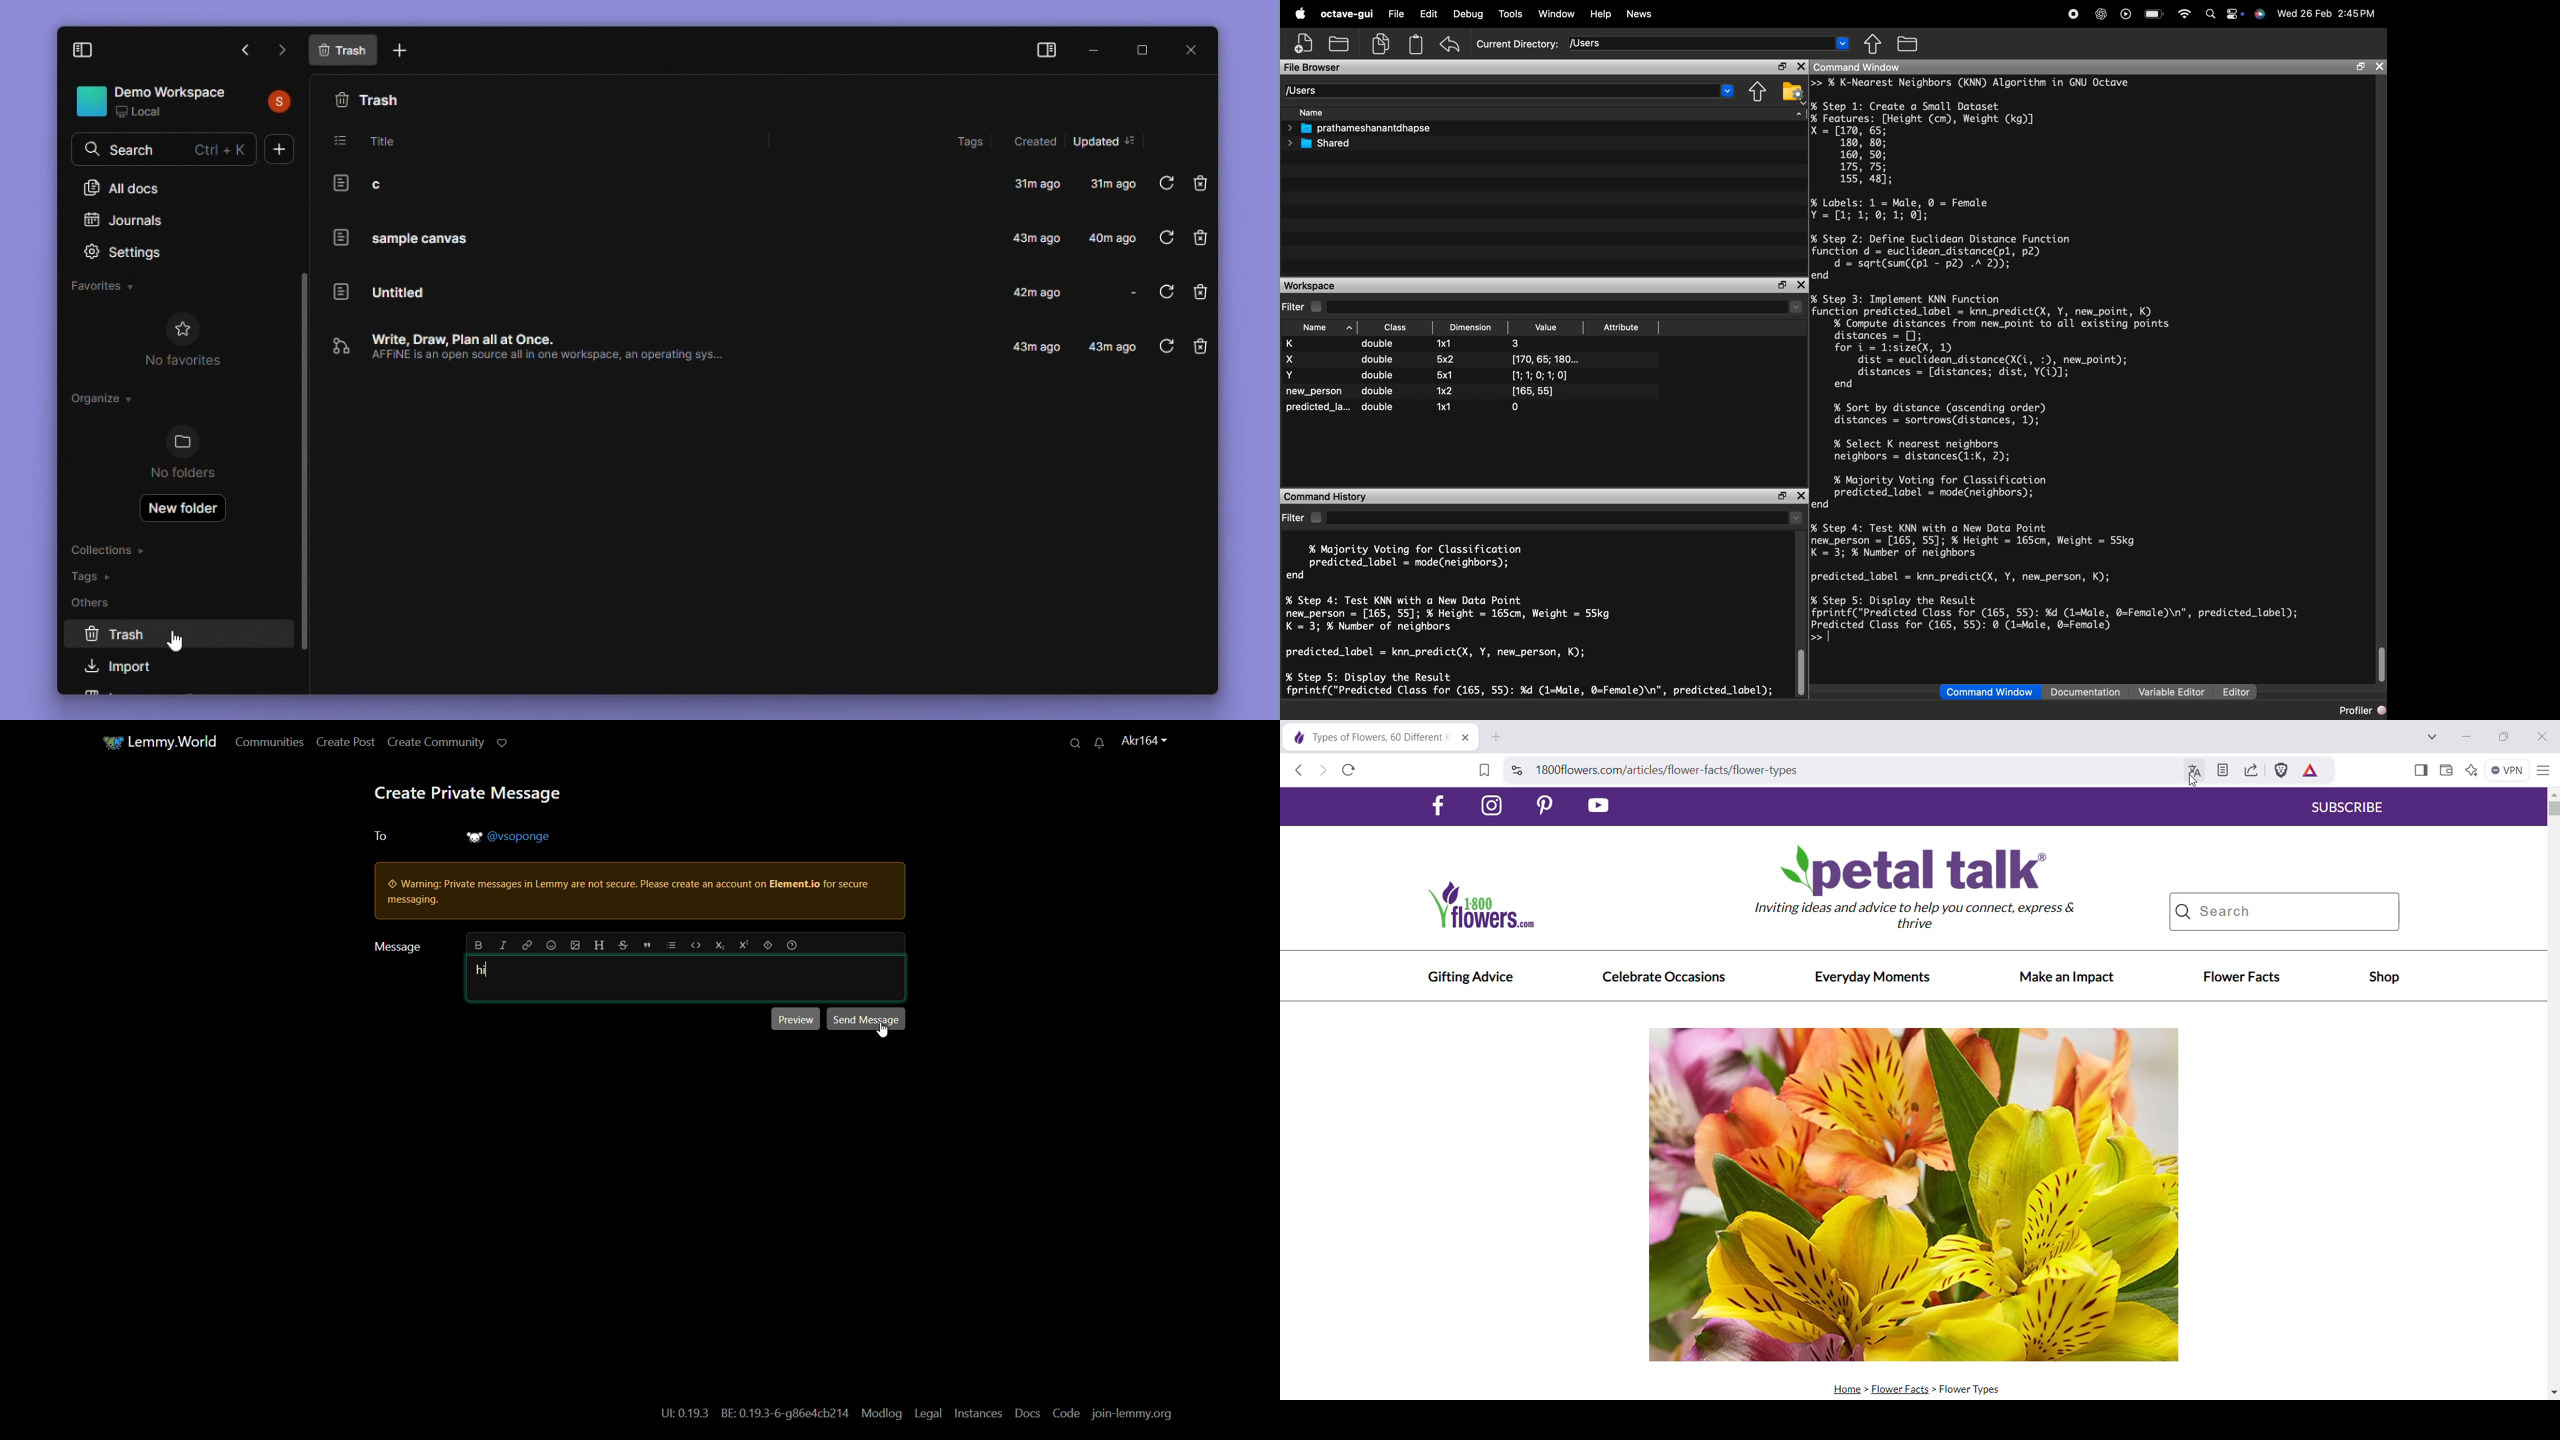 The height and width of the screenshot is (1456, 2576). I want to click on siri, so click(2260, 17).